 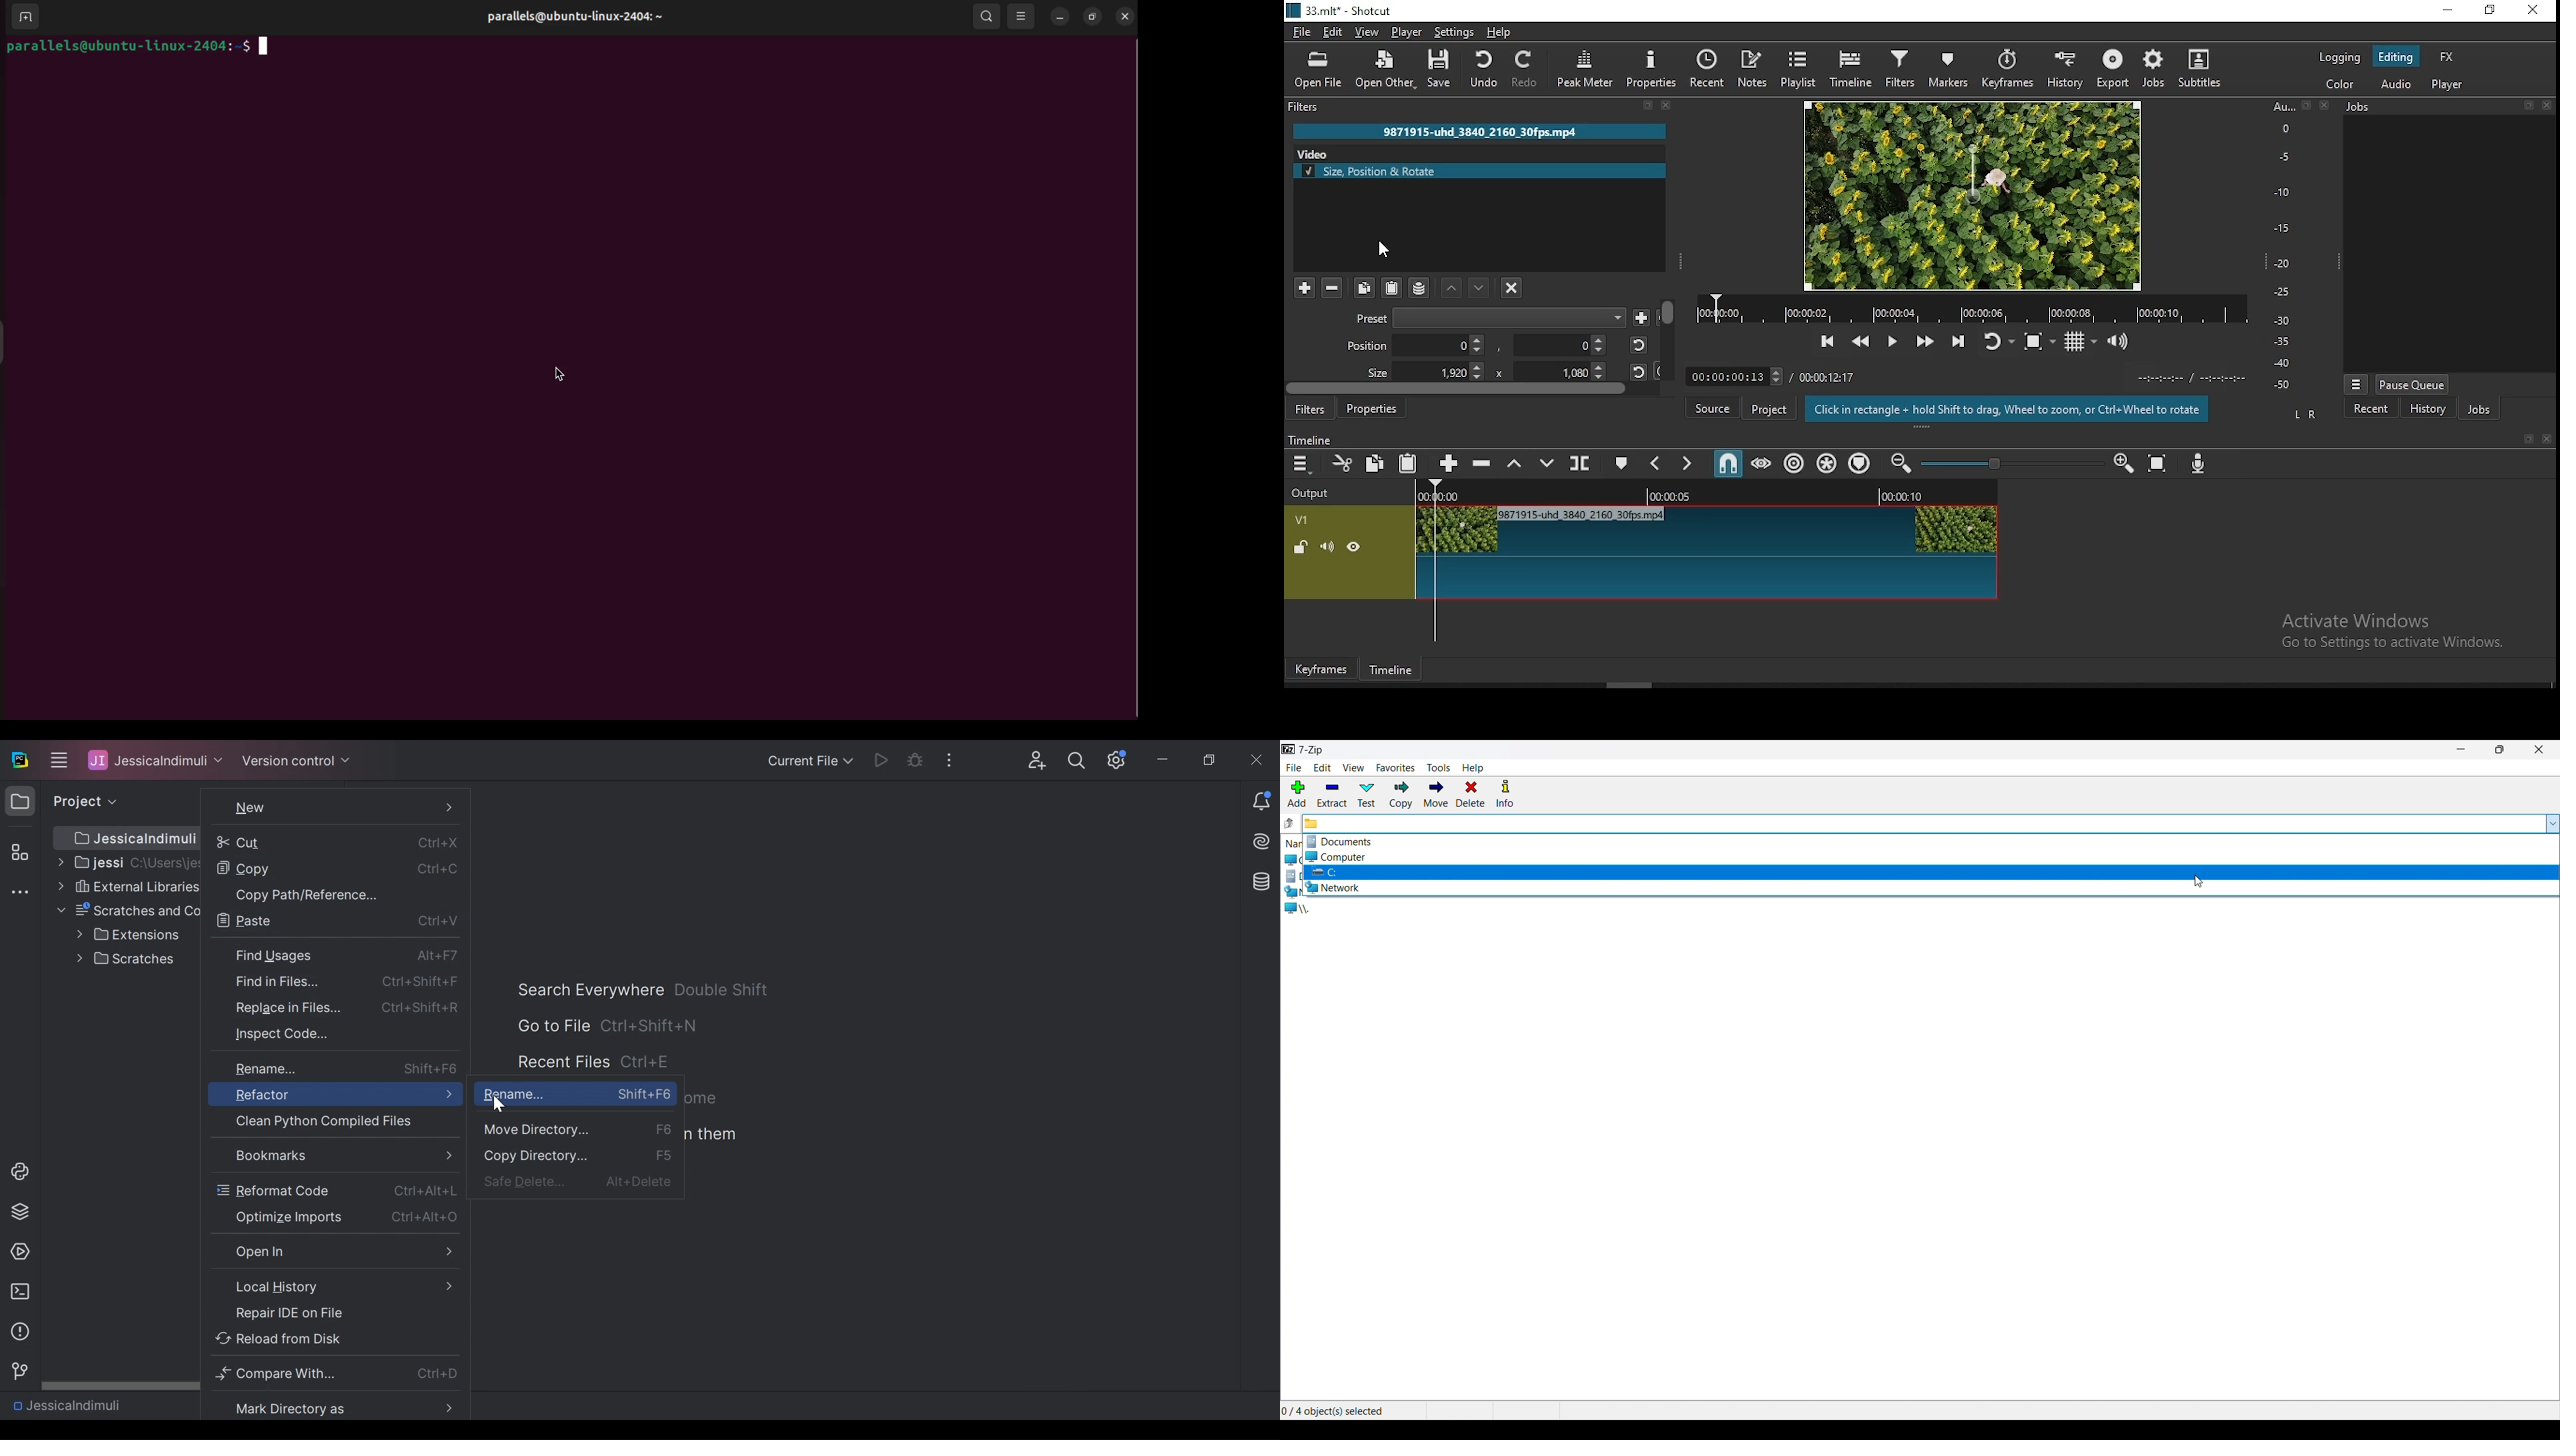 I want to click on lift, so click(x=1515, y=464).